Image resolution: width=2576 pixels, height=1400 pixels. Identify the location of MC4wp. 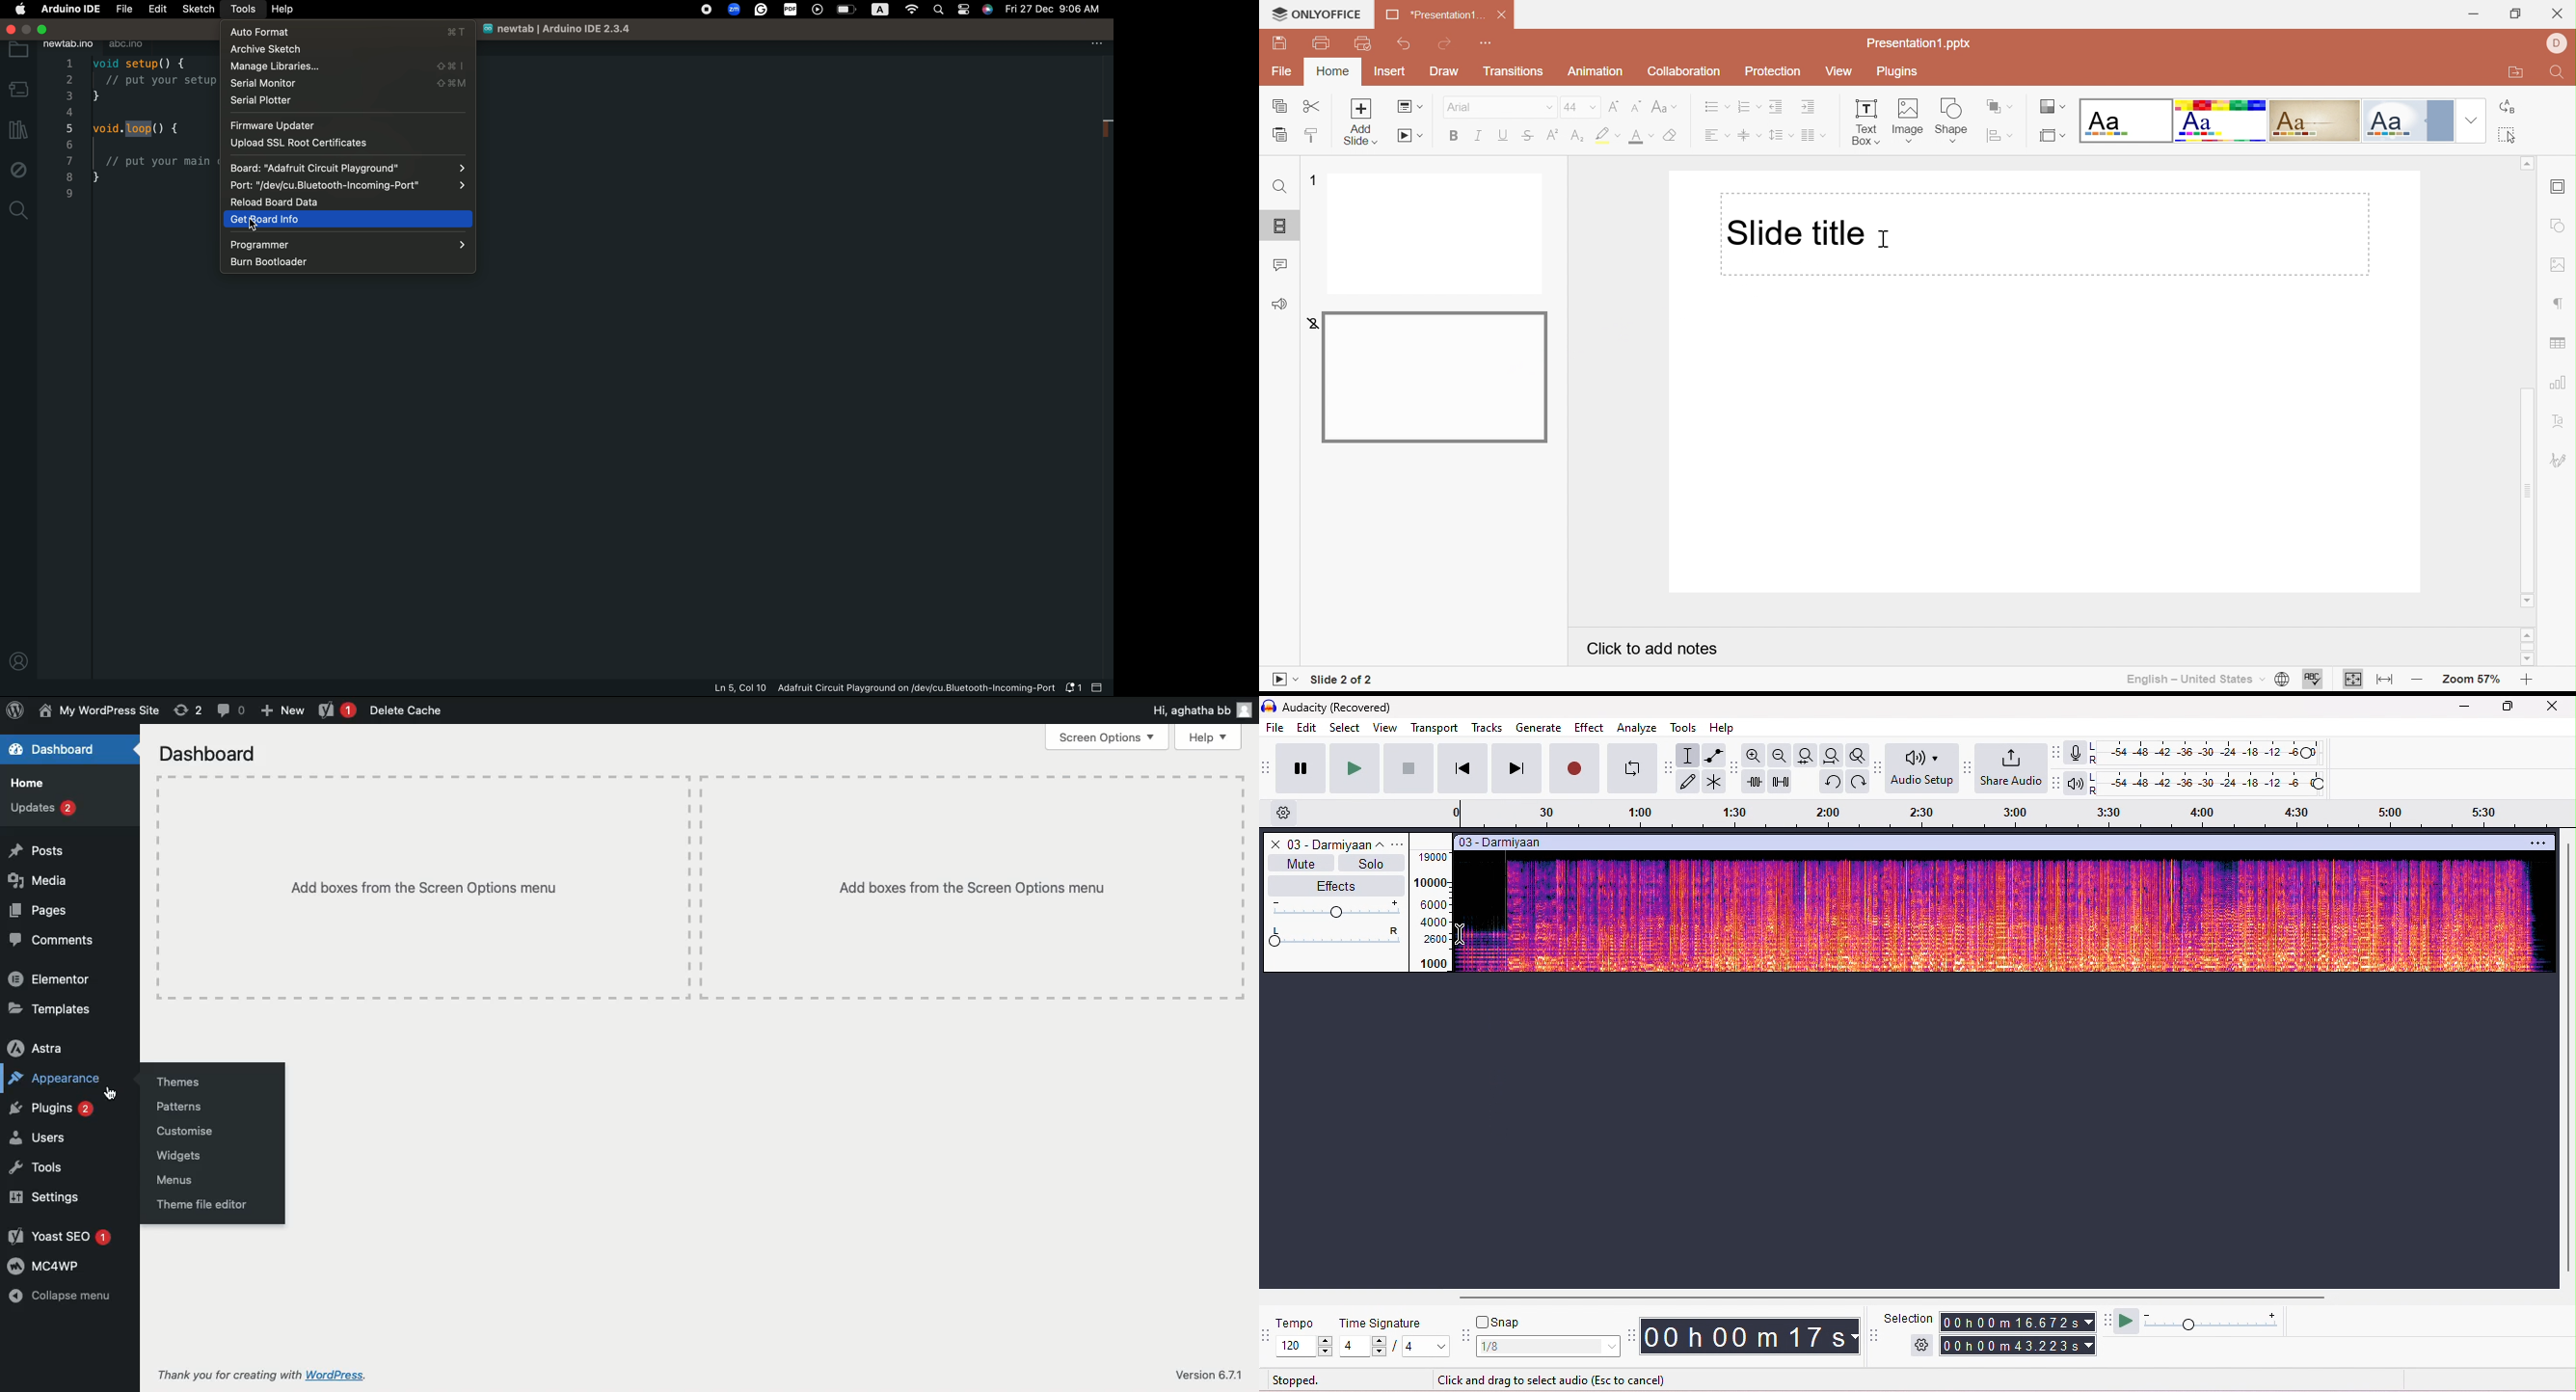
(53, 1267).